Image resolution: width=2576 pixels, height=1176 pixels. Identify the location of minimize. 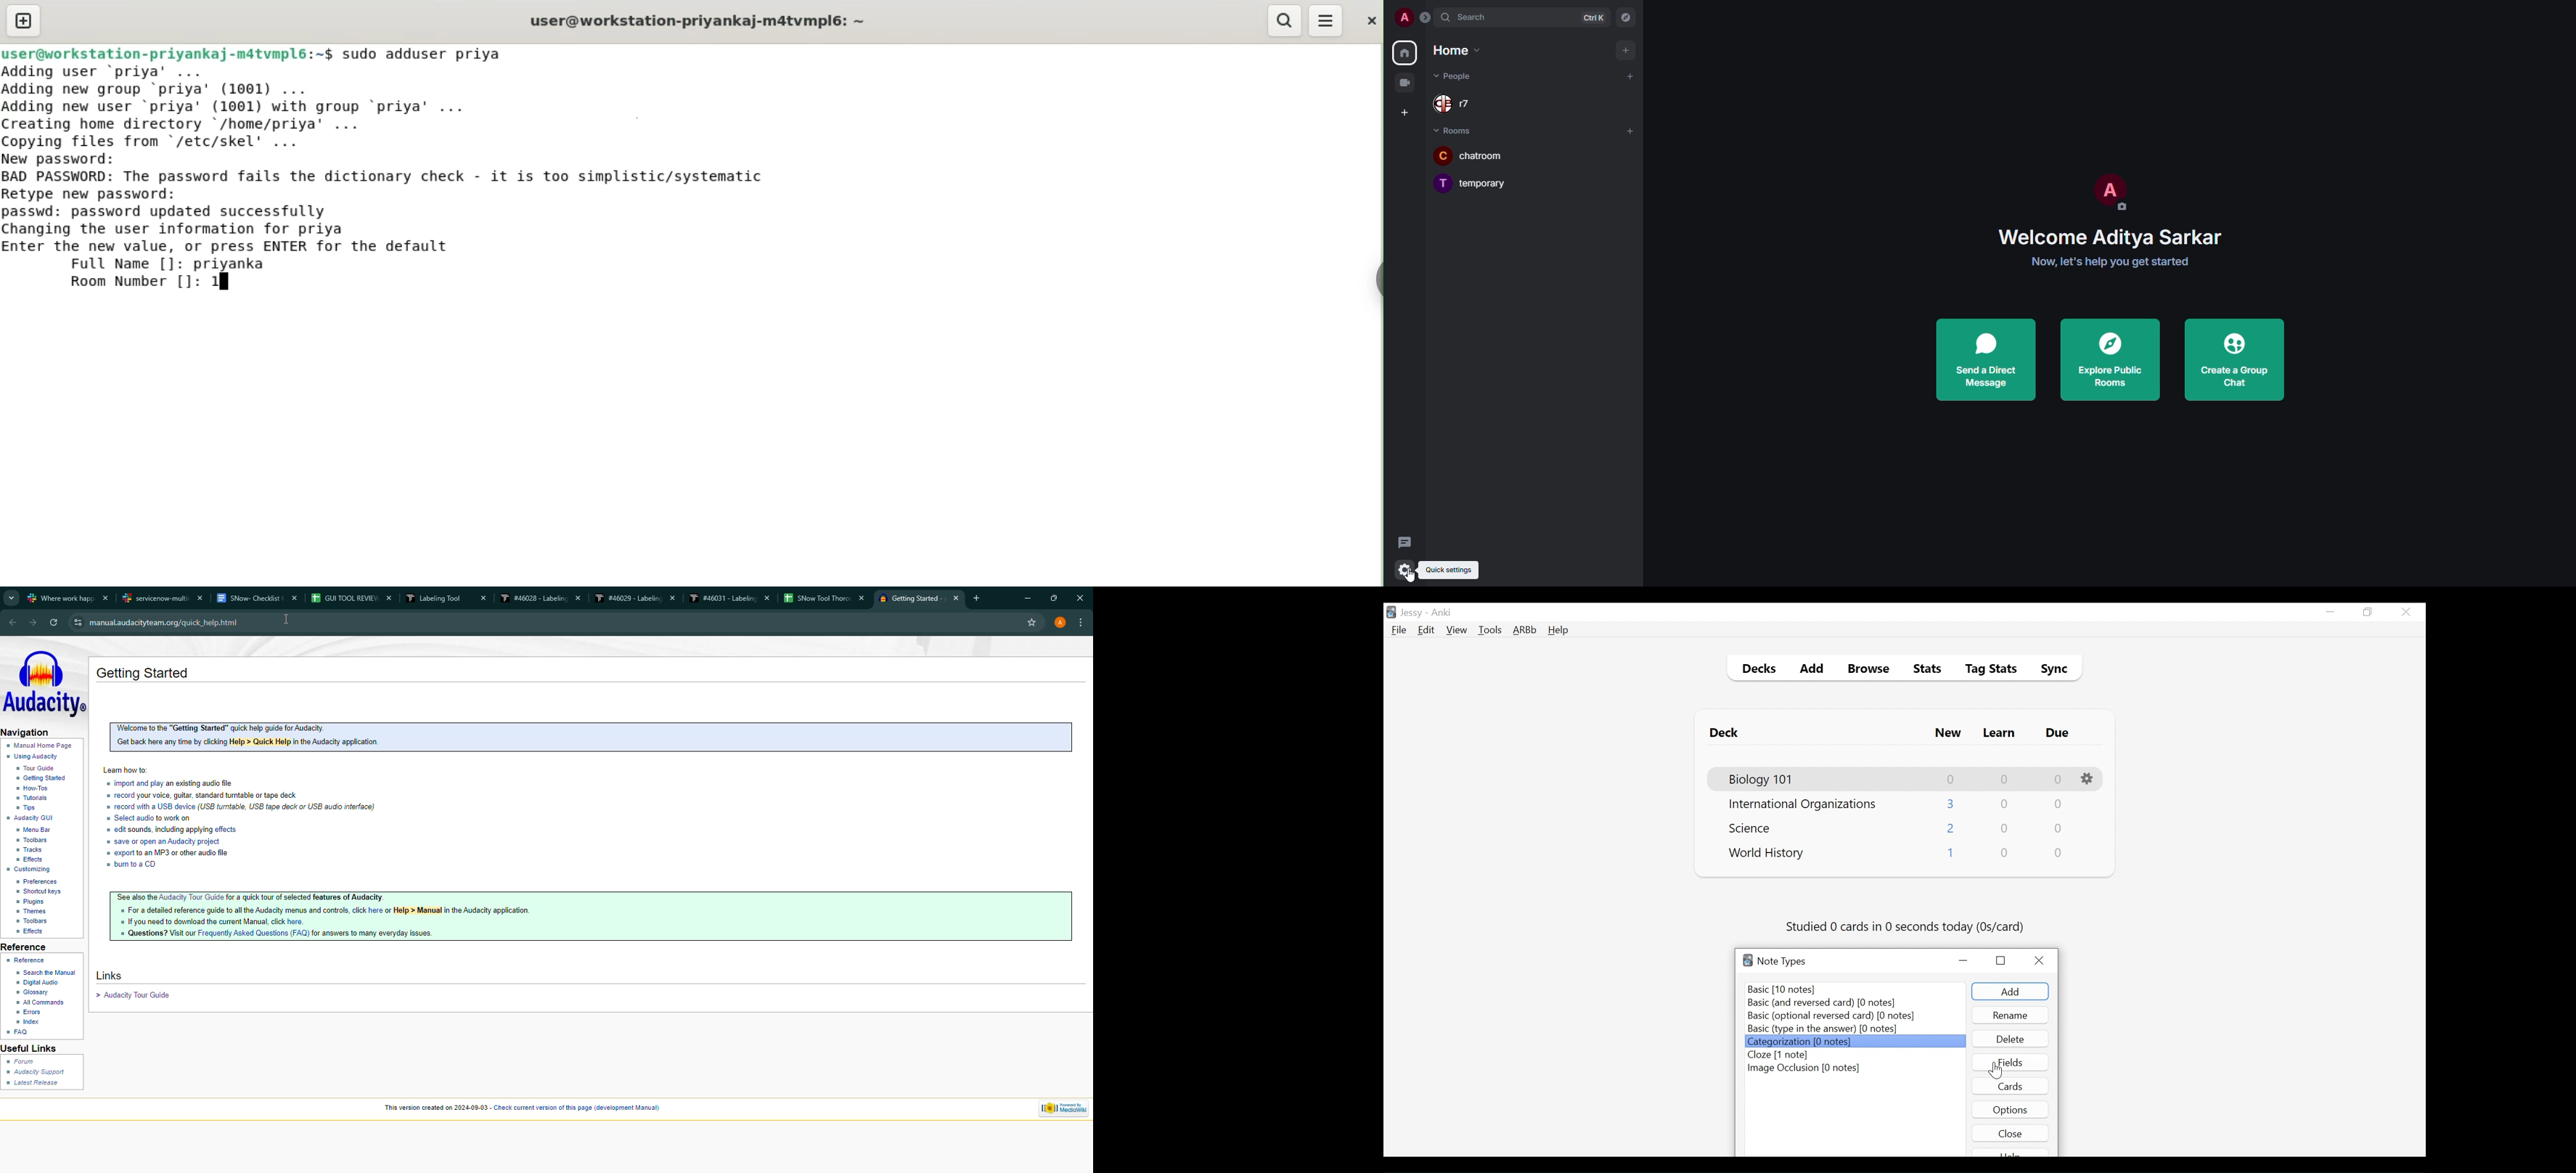
(2330, 613).